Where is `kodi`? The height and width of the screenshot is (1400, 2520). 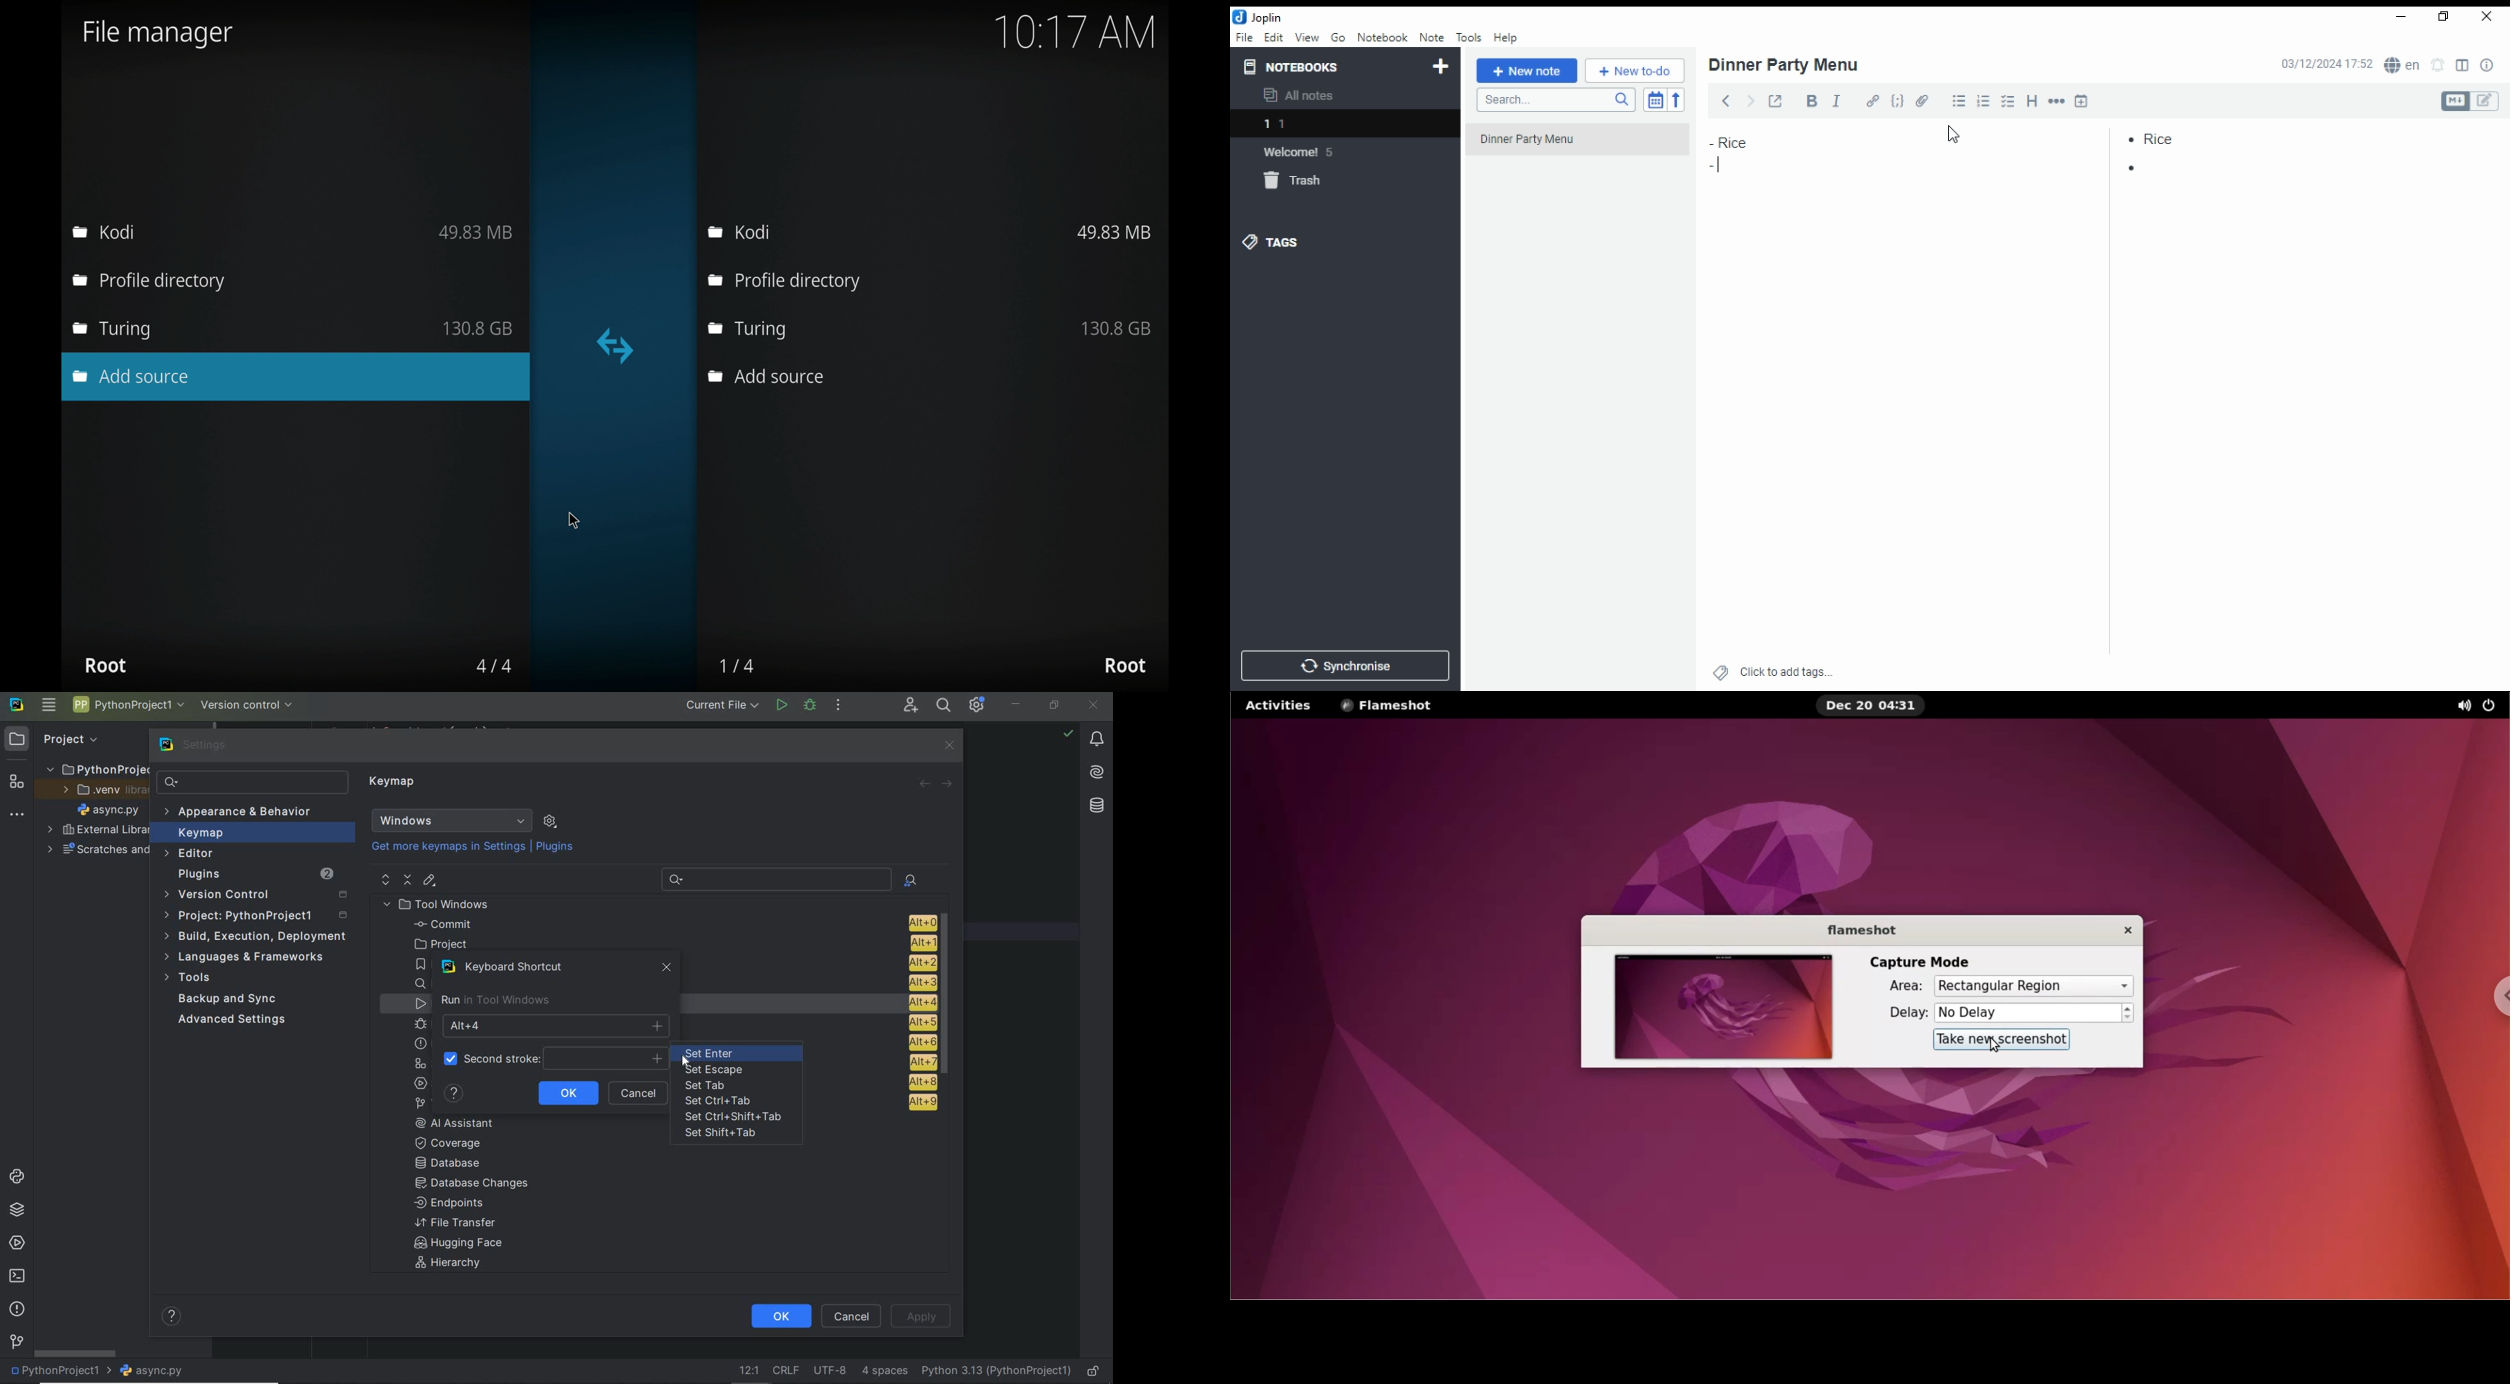
kodi is located at coordinates (104, 231).